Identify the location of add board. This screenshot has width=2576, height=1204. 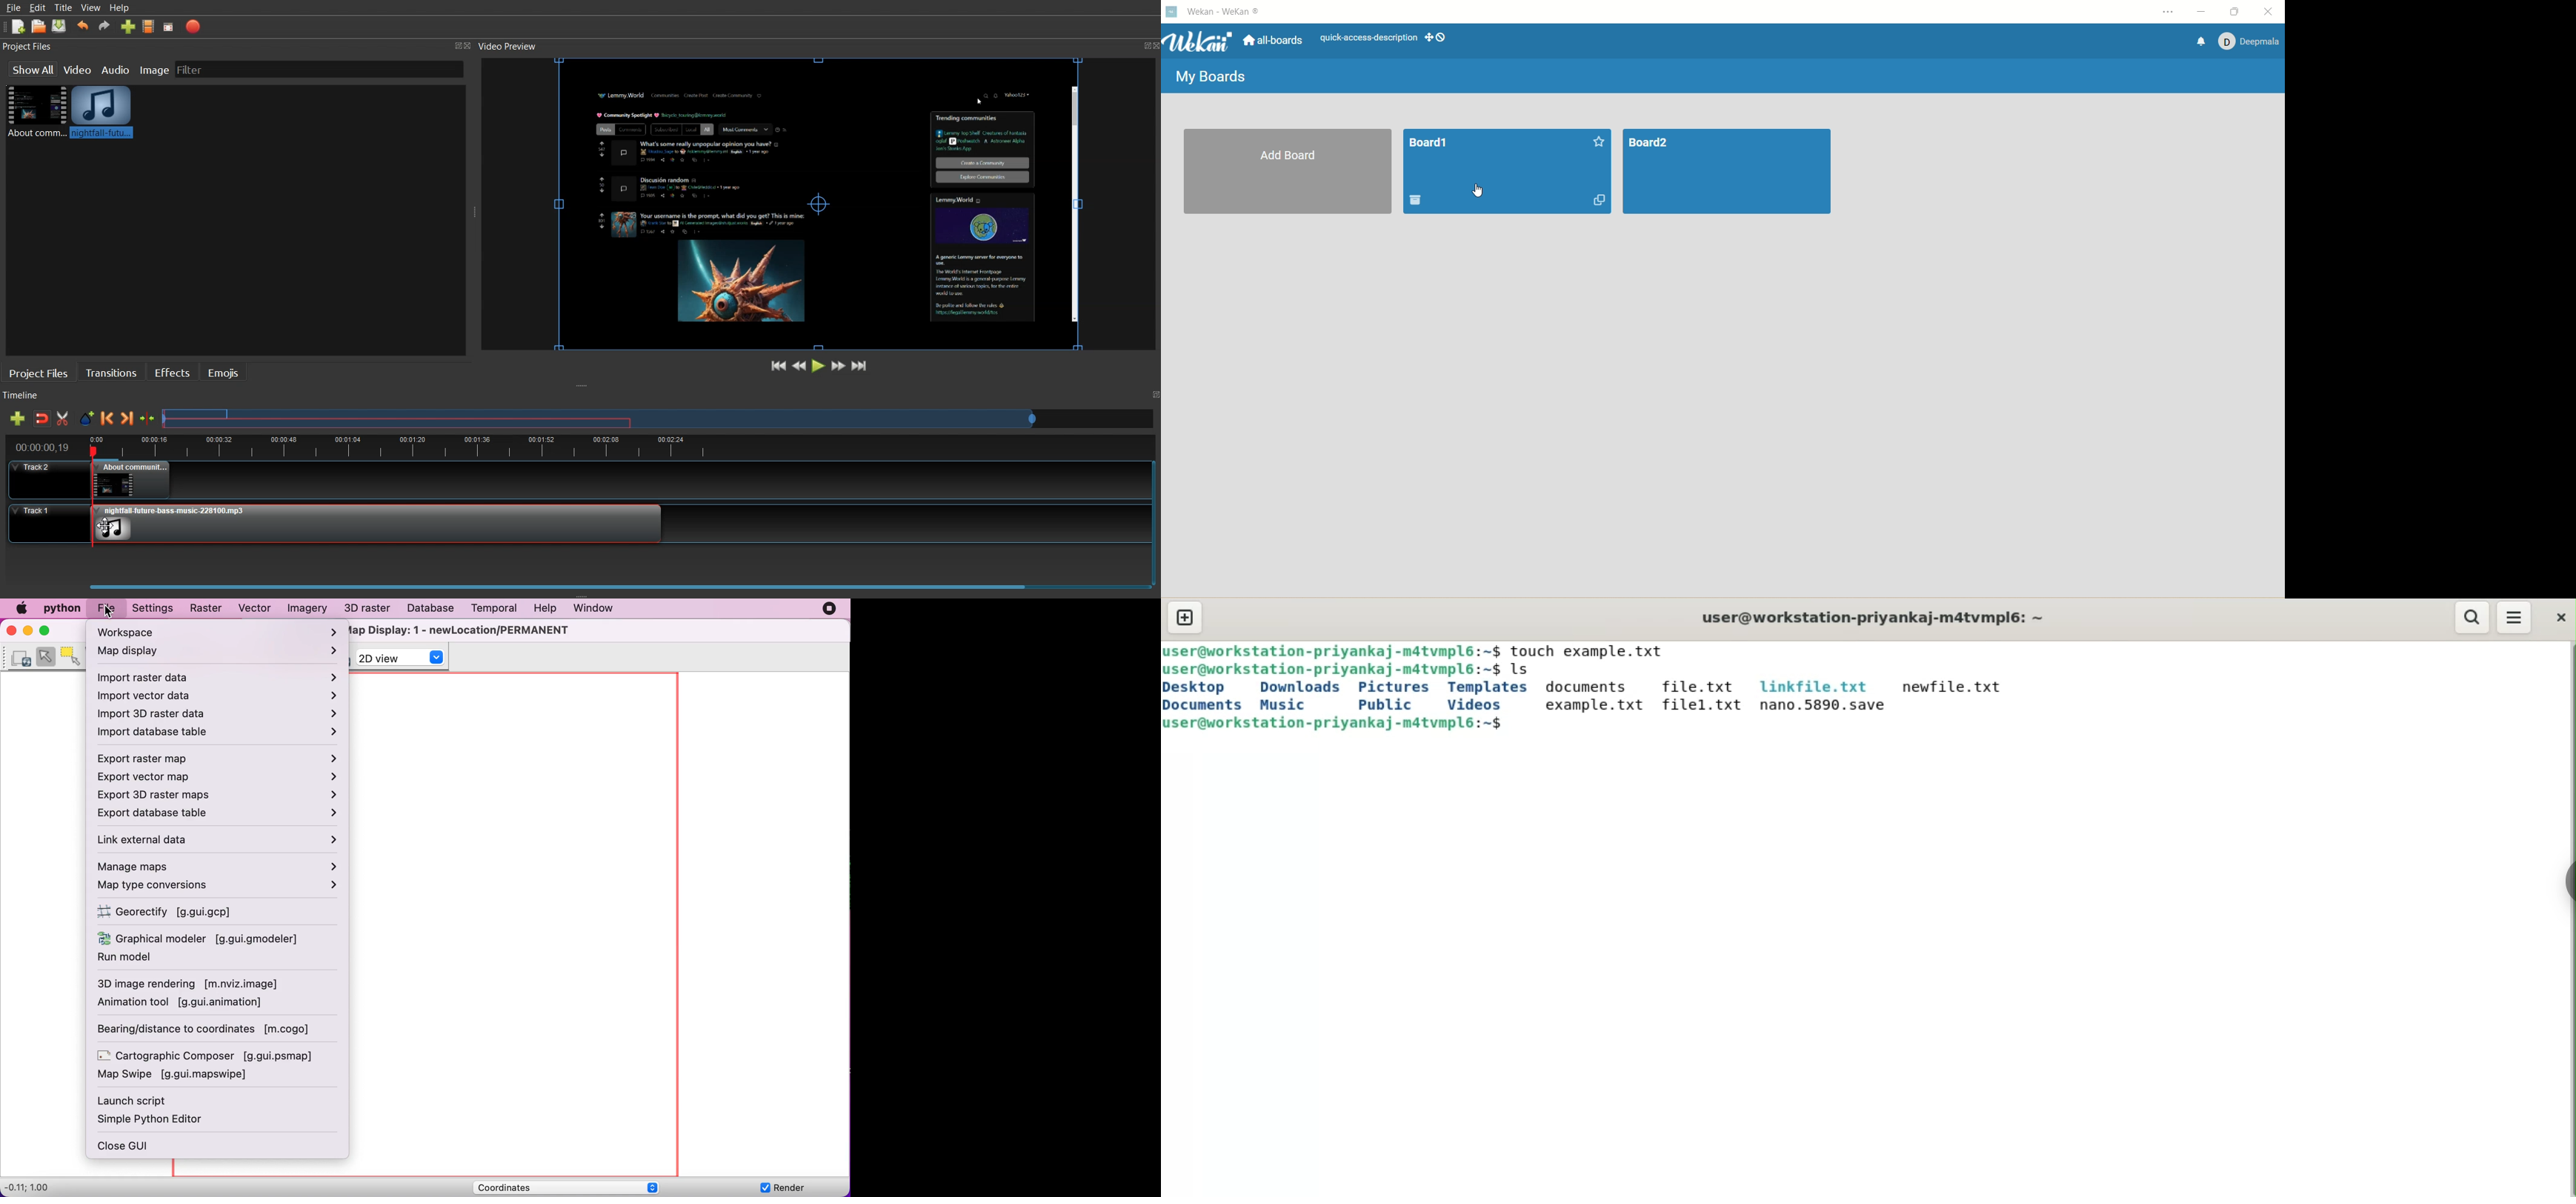
(1289, 173).